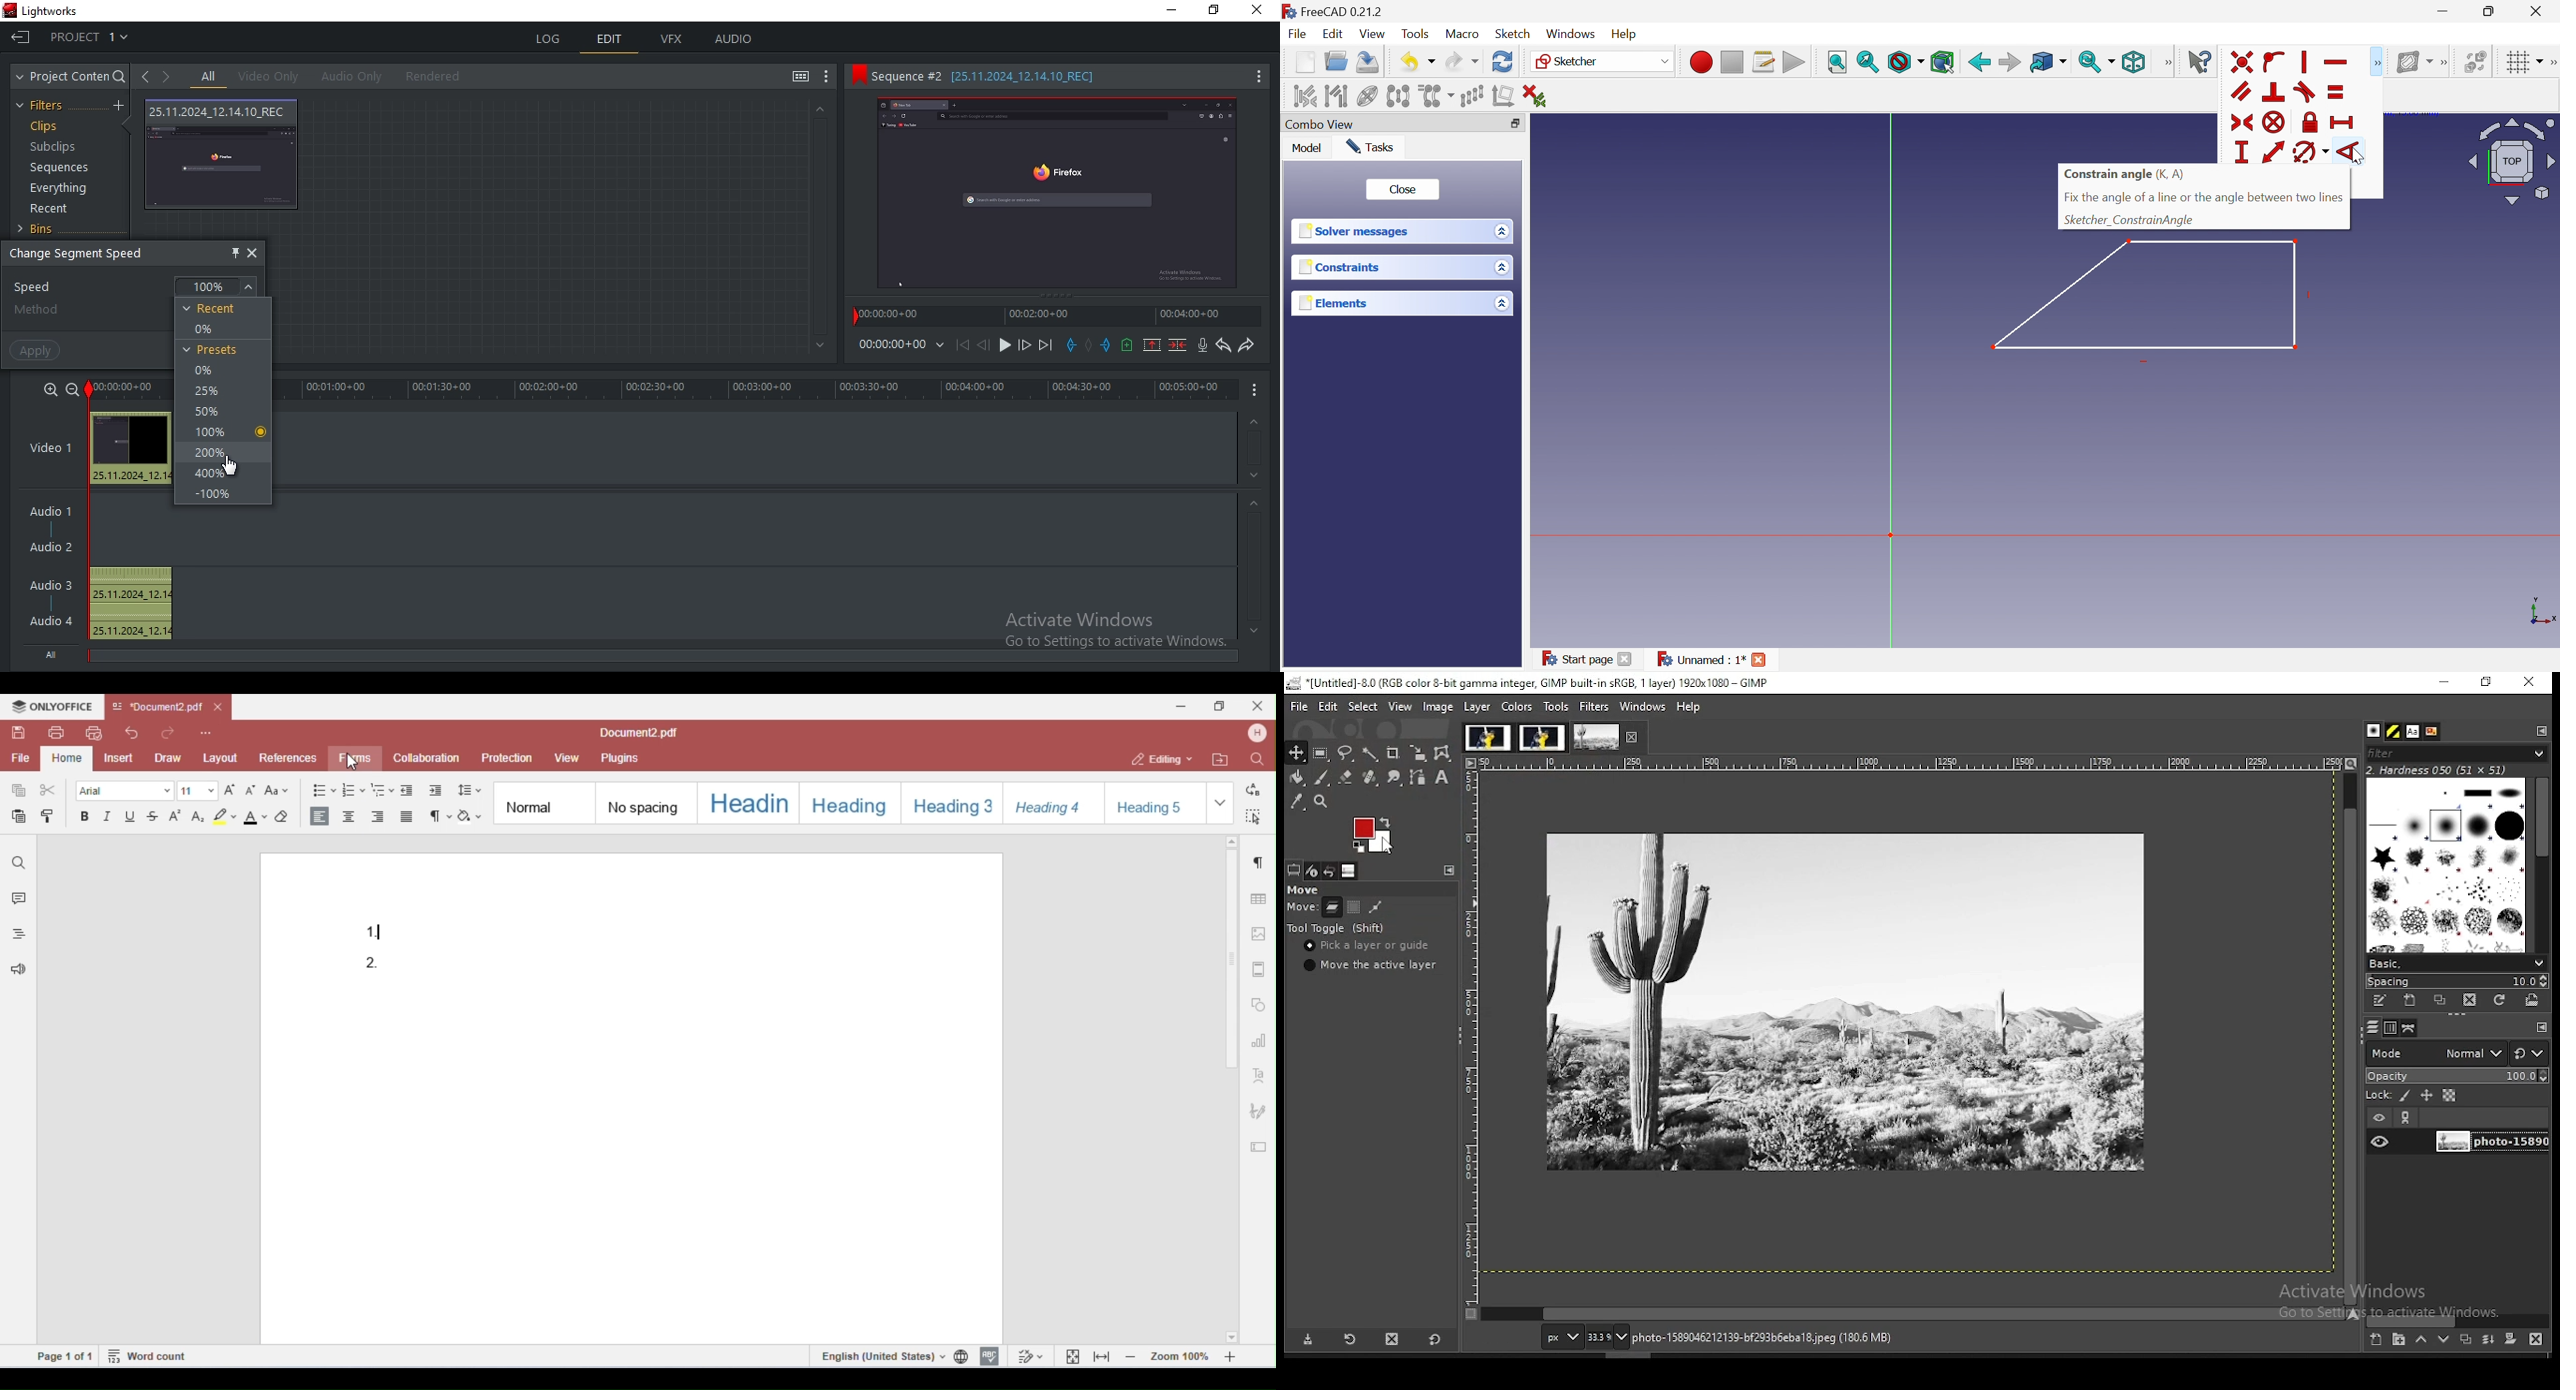  What do you see at coordinates (2444, 1339) in the screenshot?
I see `move layer one step down` at bounding box center [2444, 1339].